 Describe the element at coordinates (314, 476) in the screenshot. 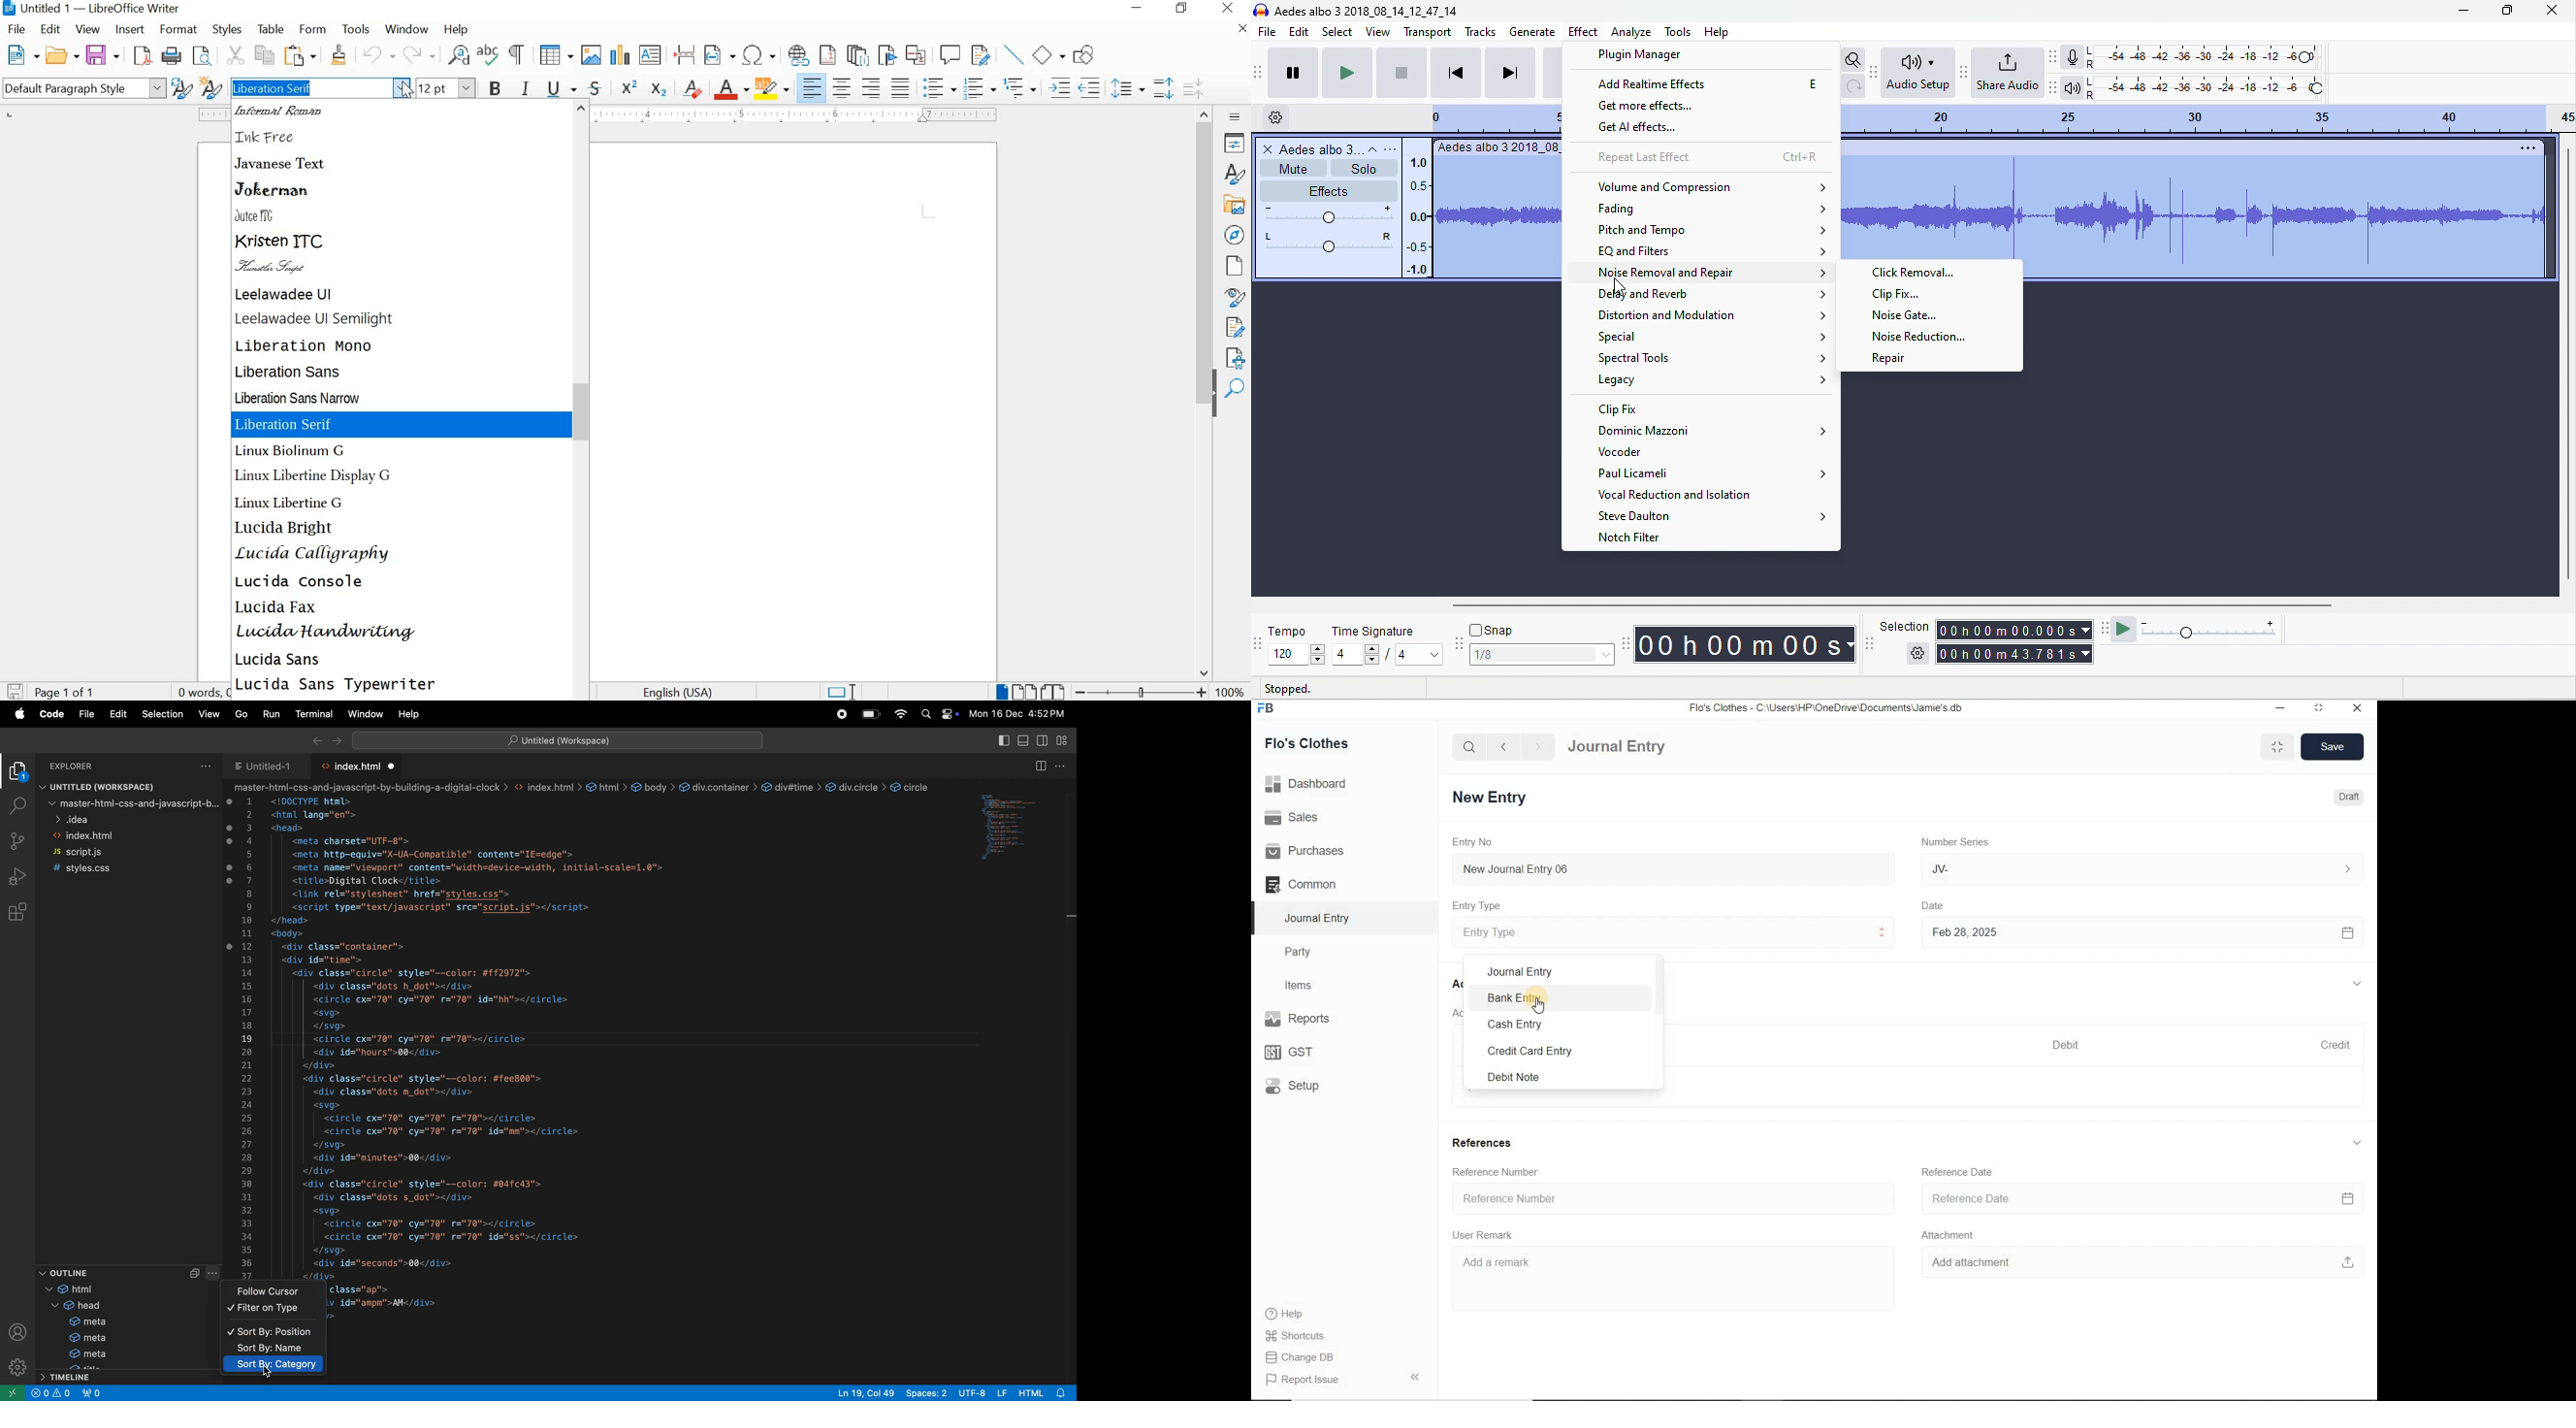

I see `LINUX LIBERTINE DISPLAY G` at that location.